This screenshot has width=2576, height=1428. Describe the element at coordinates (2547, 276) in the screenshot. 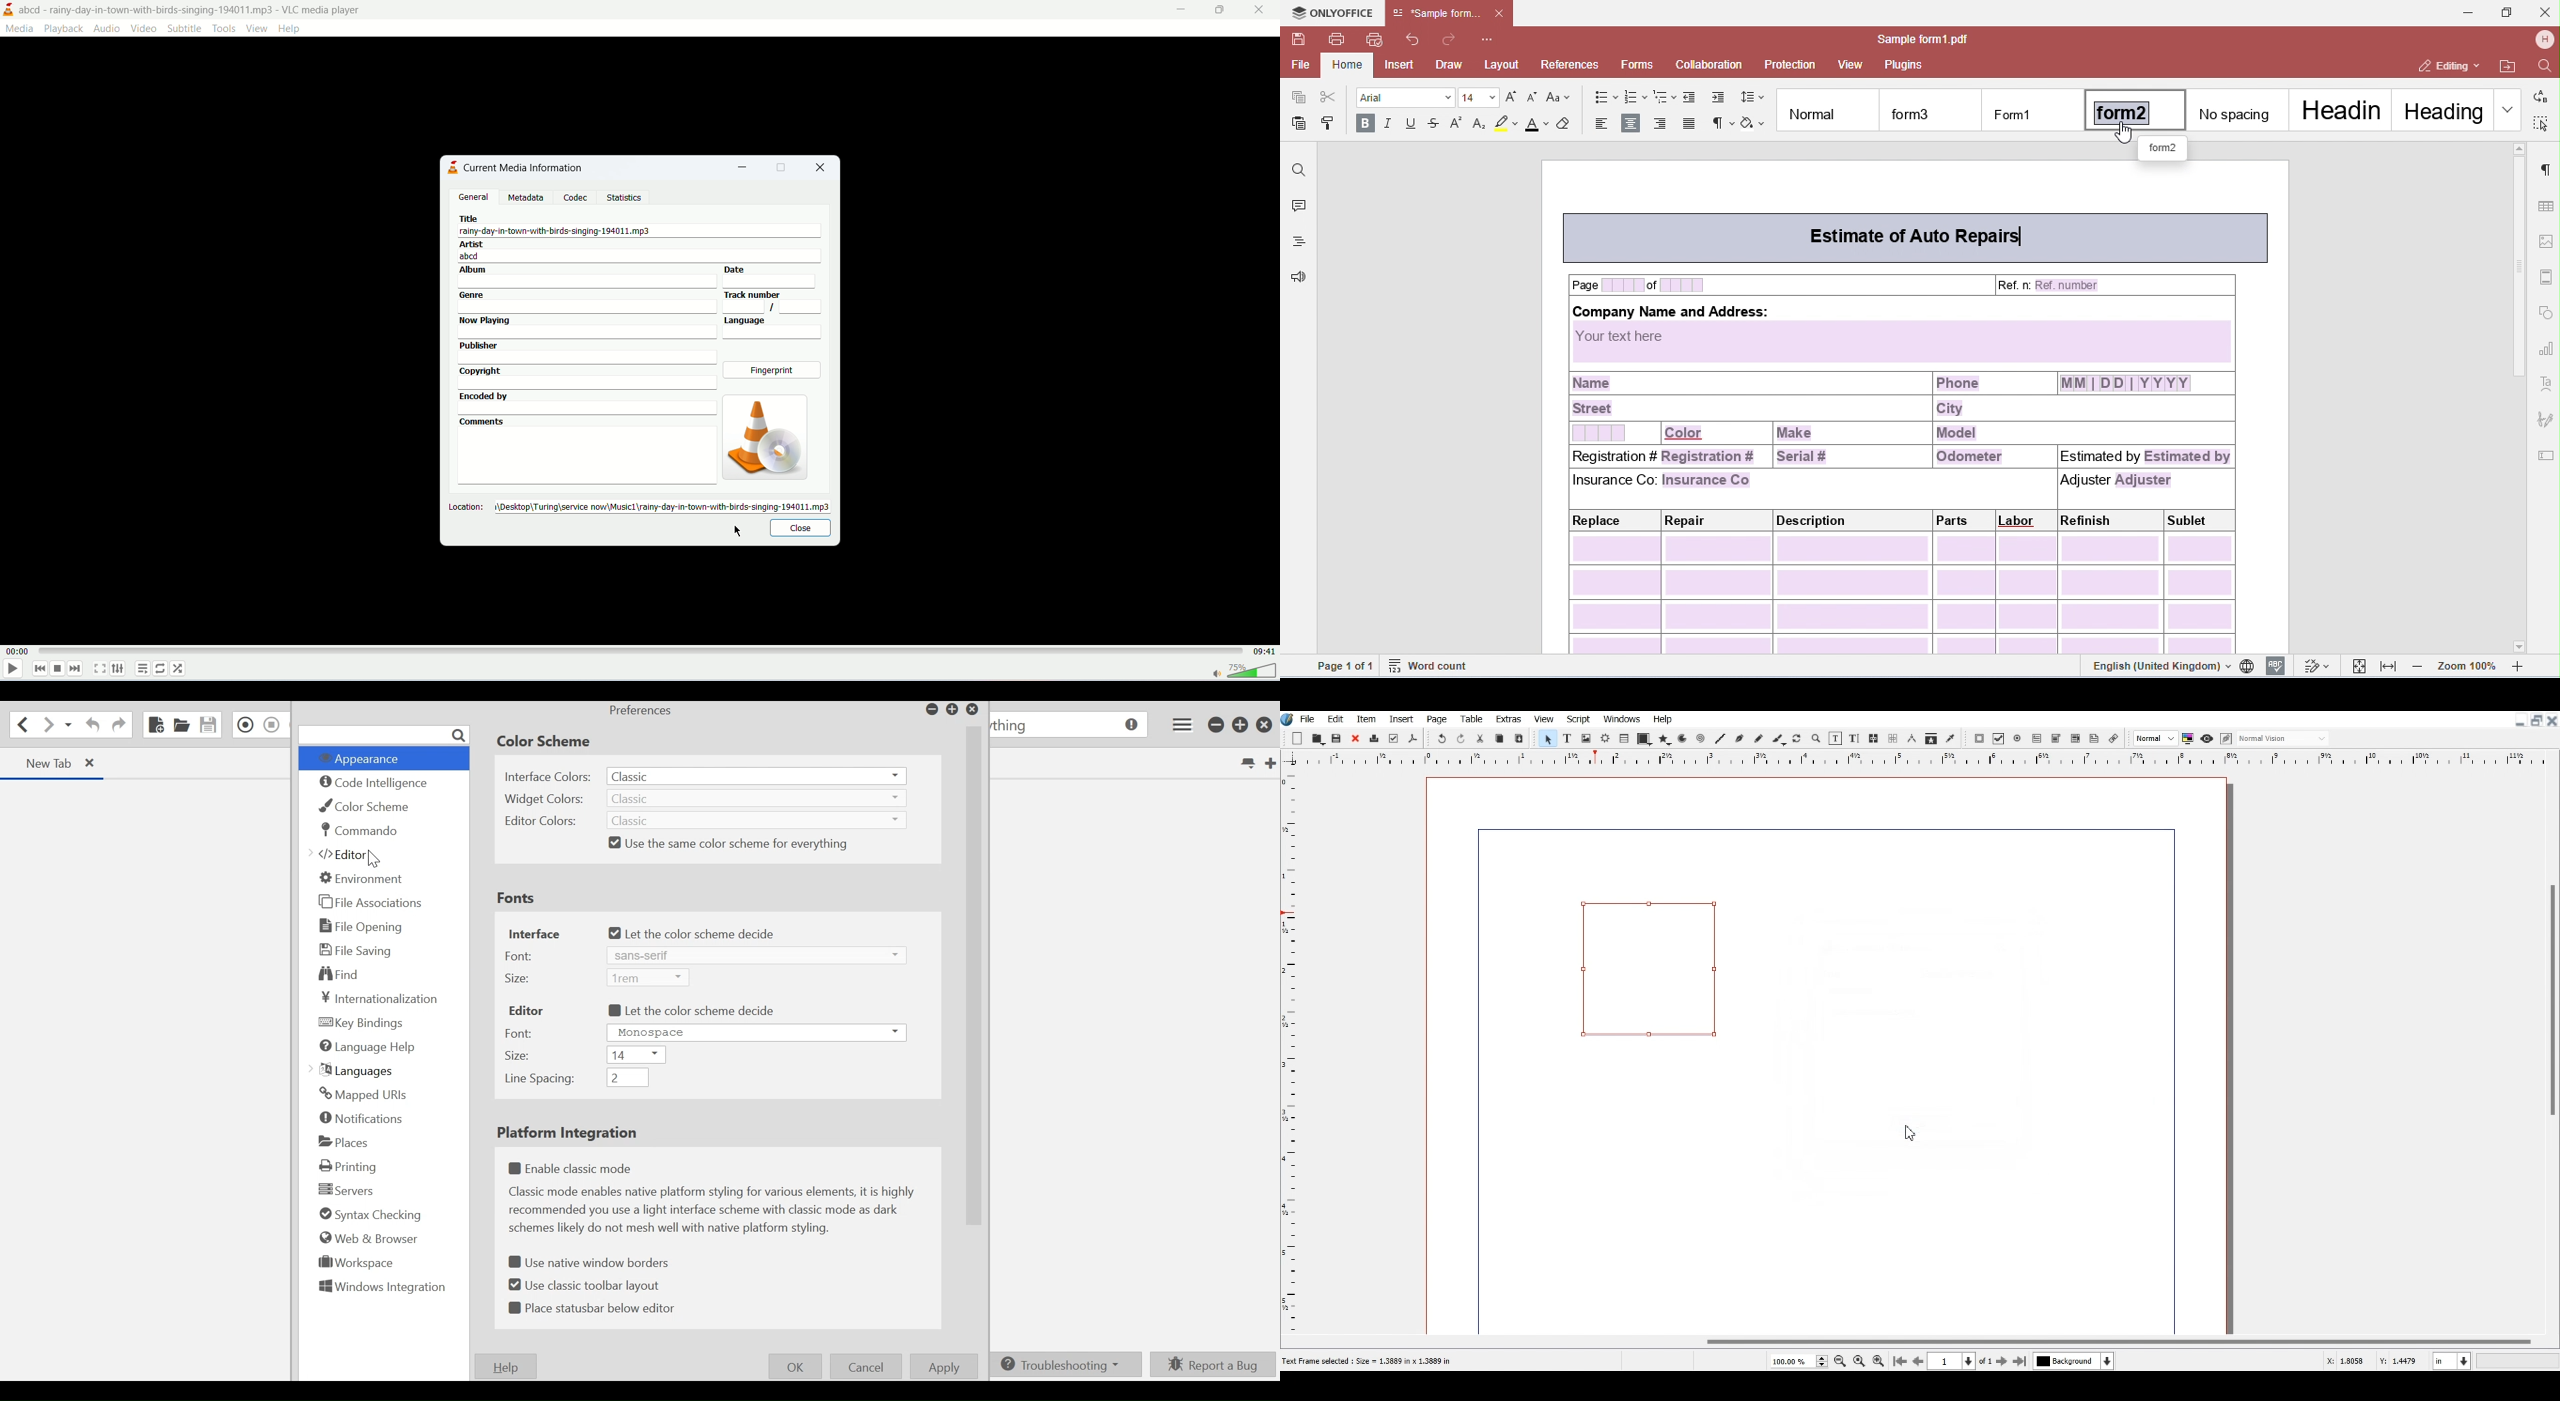

I see `header and footer` at that location.